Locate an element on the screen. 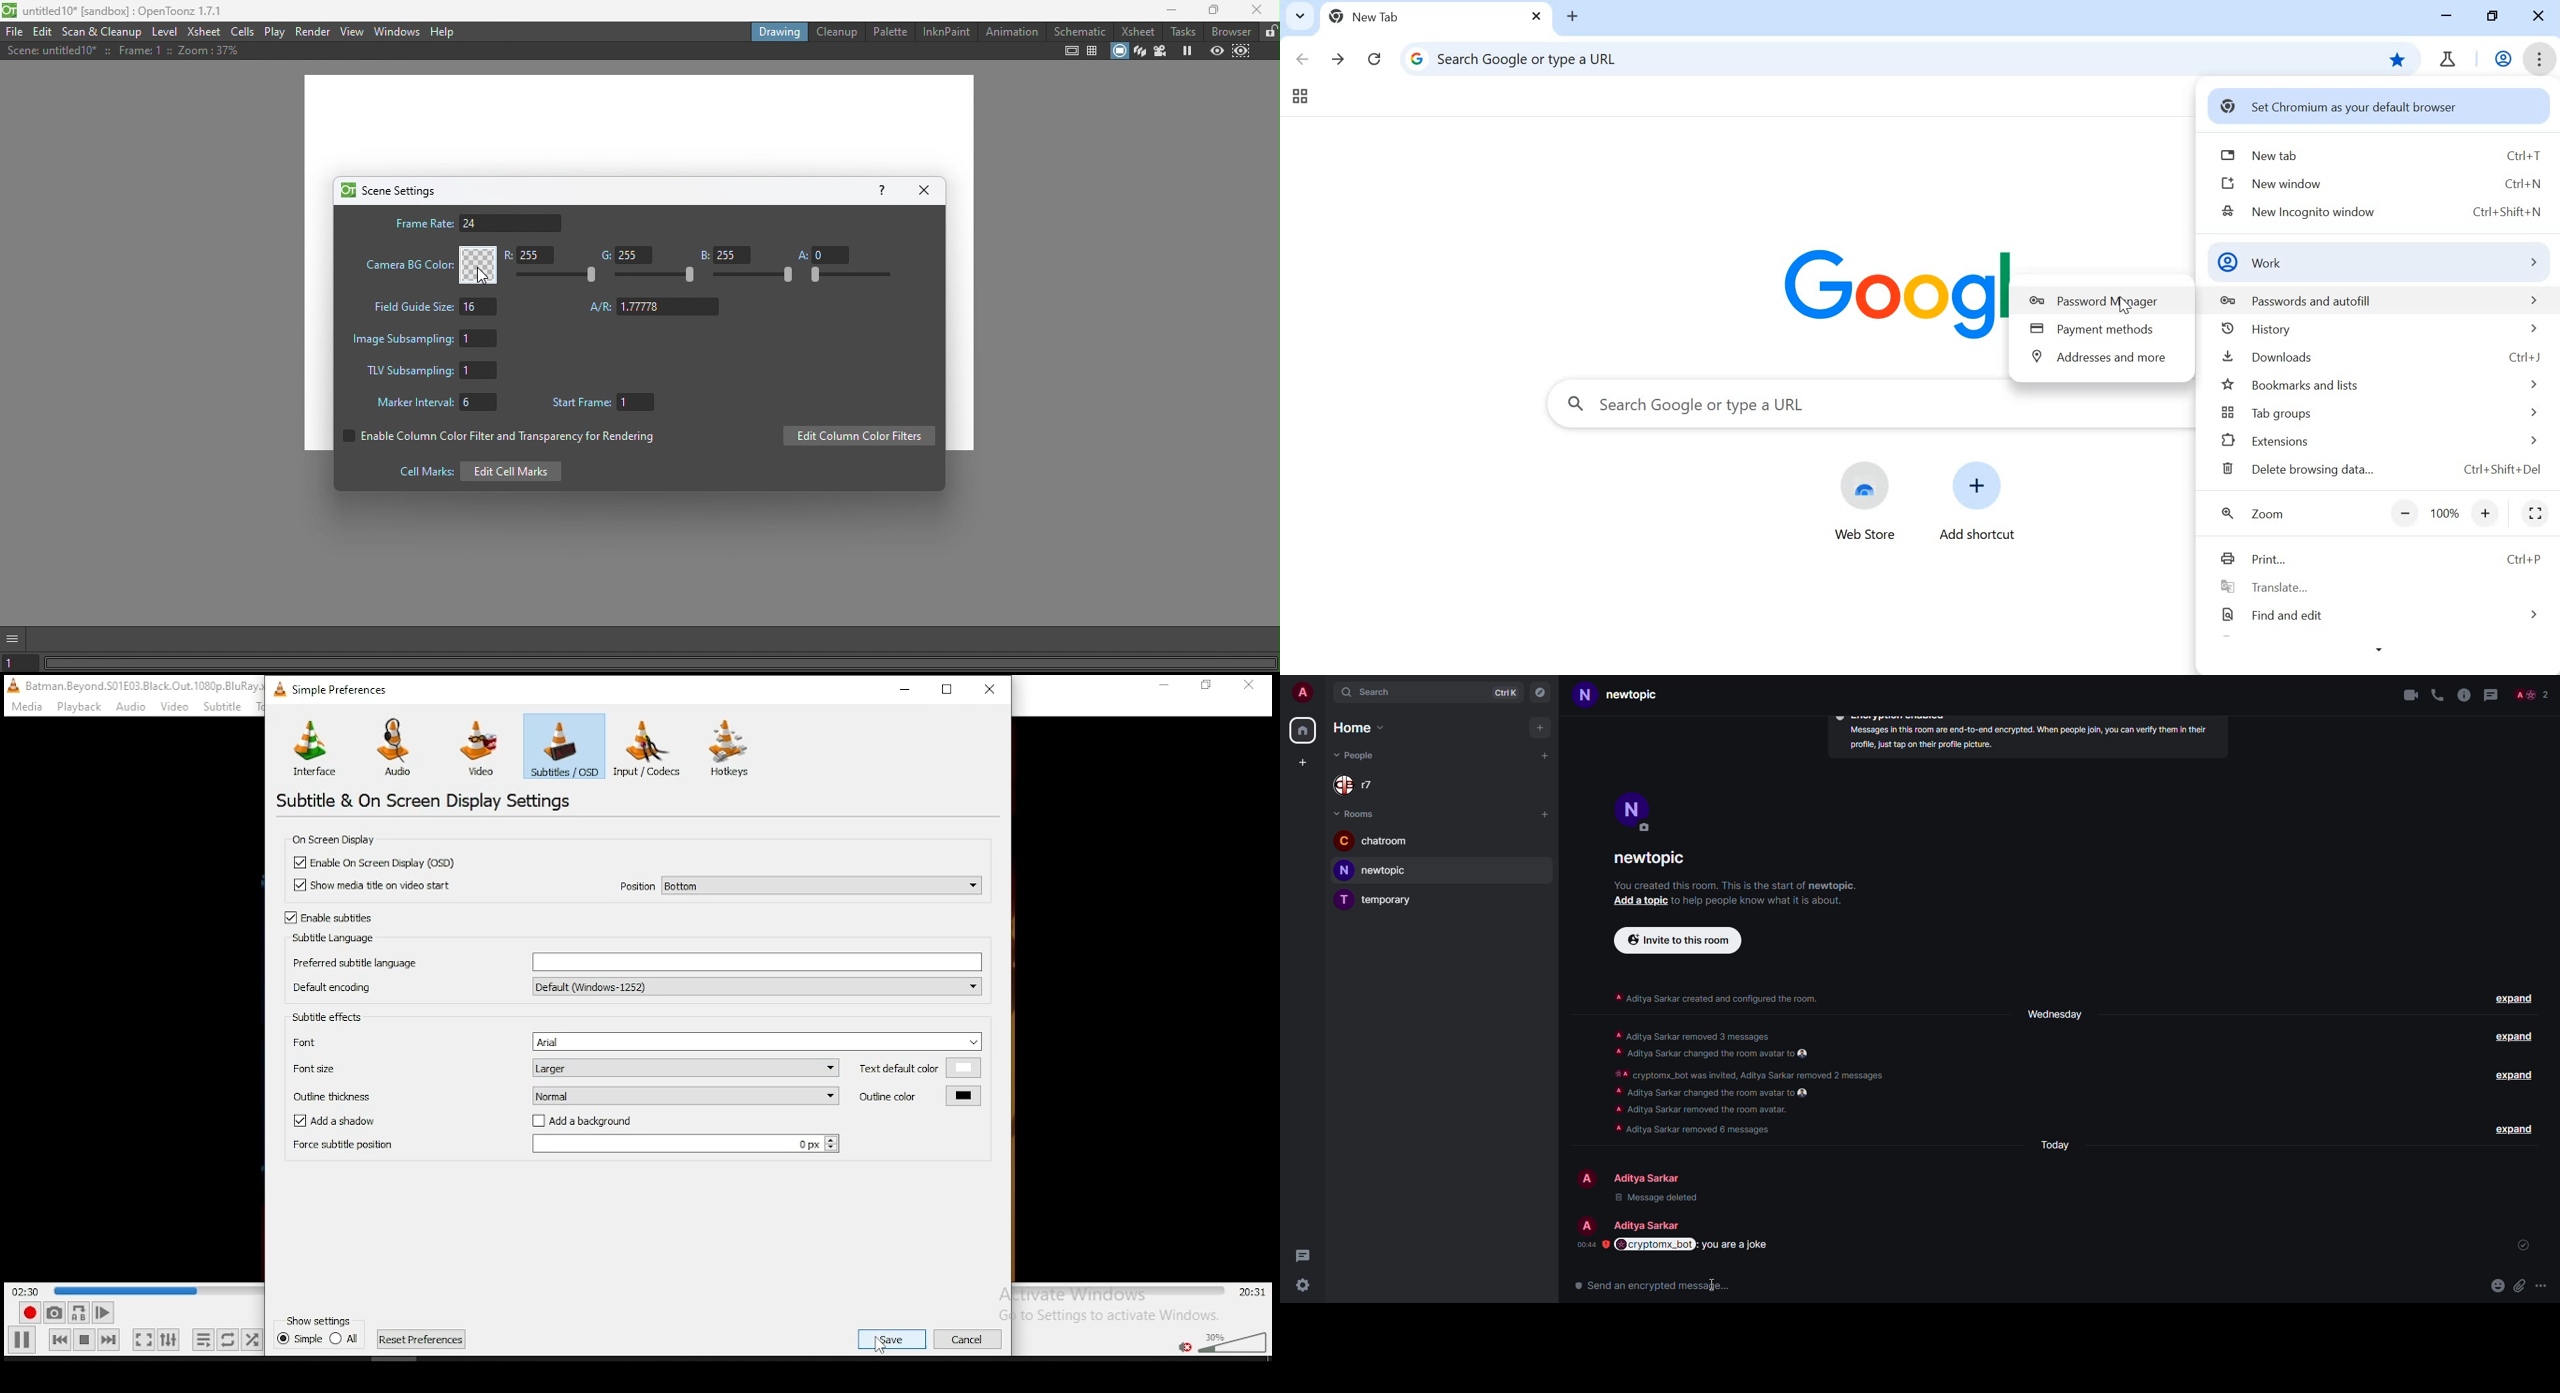 The image size is (2576, 1400). font Arial is located at coordinates (632, 1041).